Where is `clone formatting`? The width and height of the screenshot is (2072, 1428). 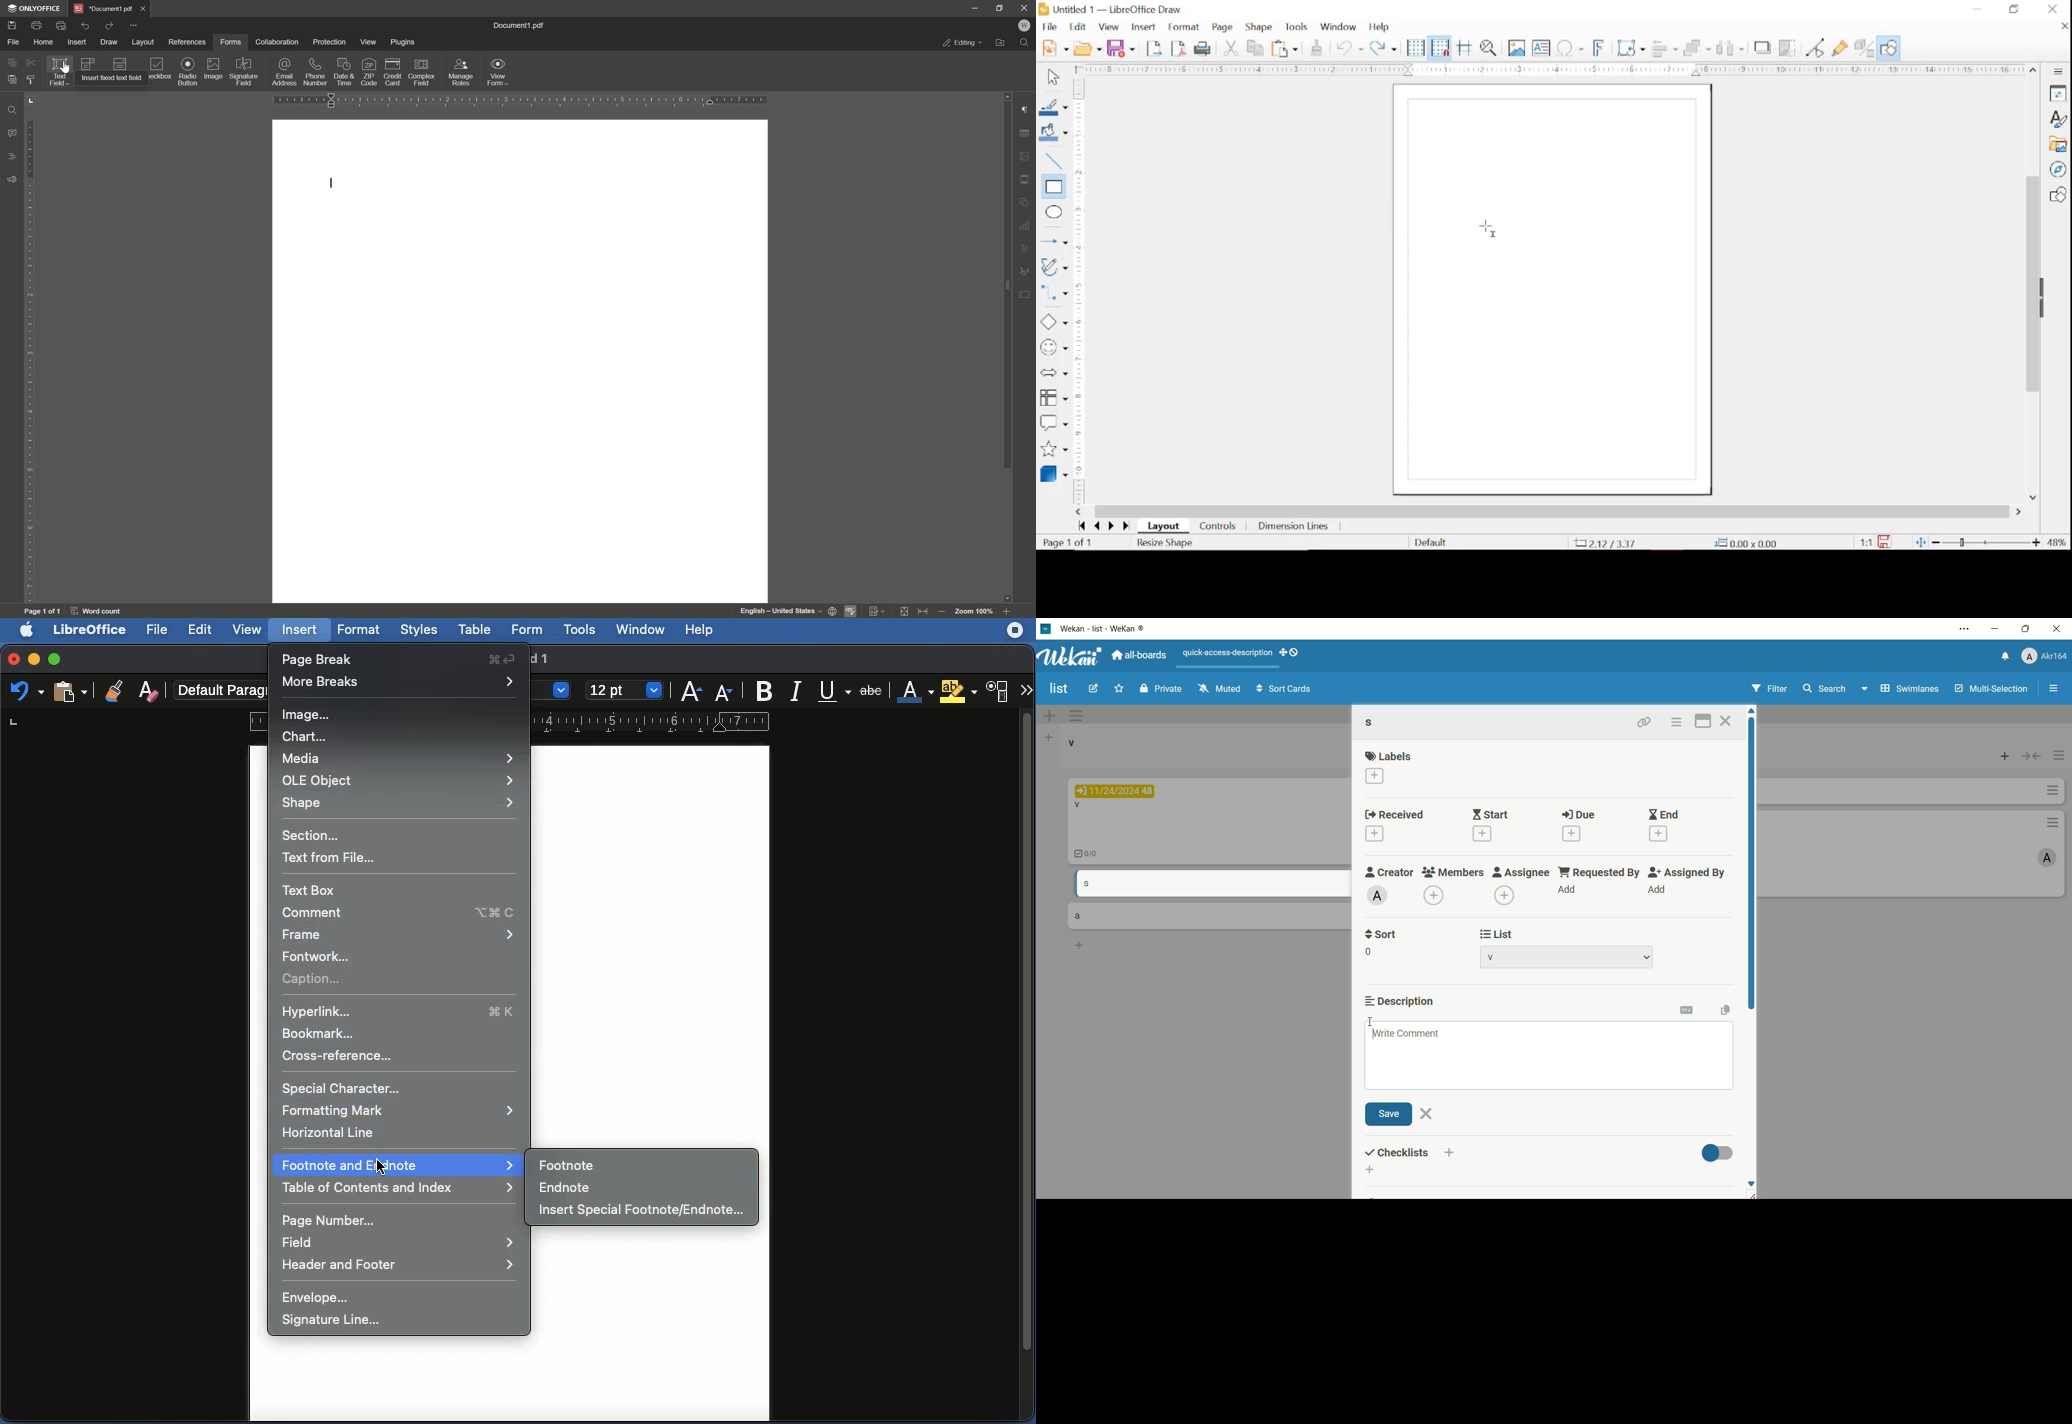
clone formatting is located at coordinates (1318, 46).